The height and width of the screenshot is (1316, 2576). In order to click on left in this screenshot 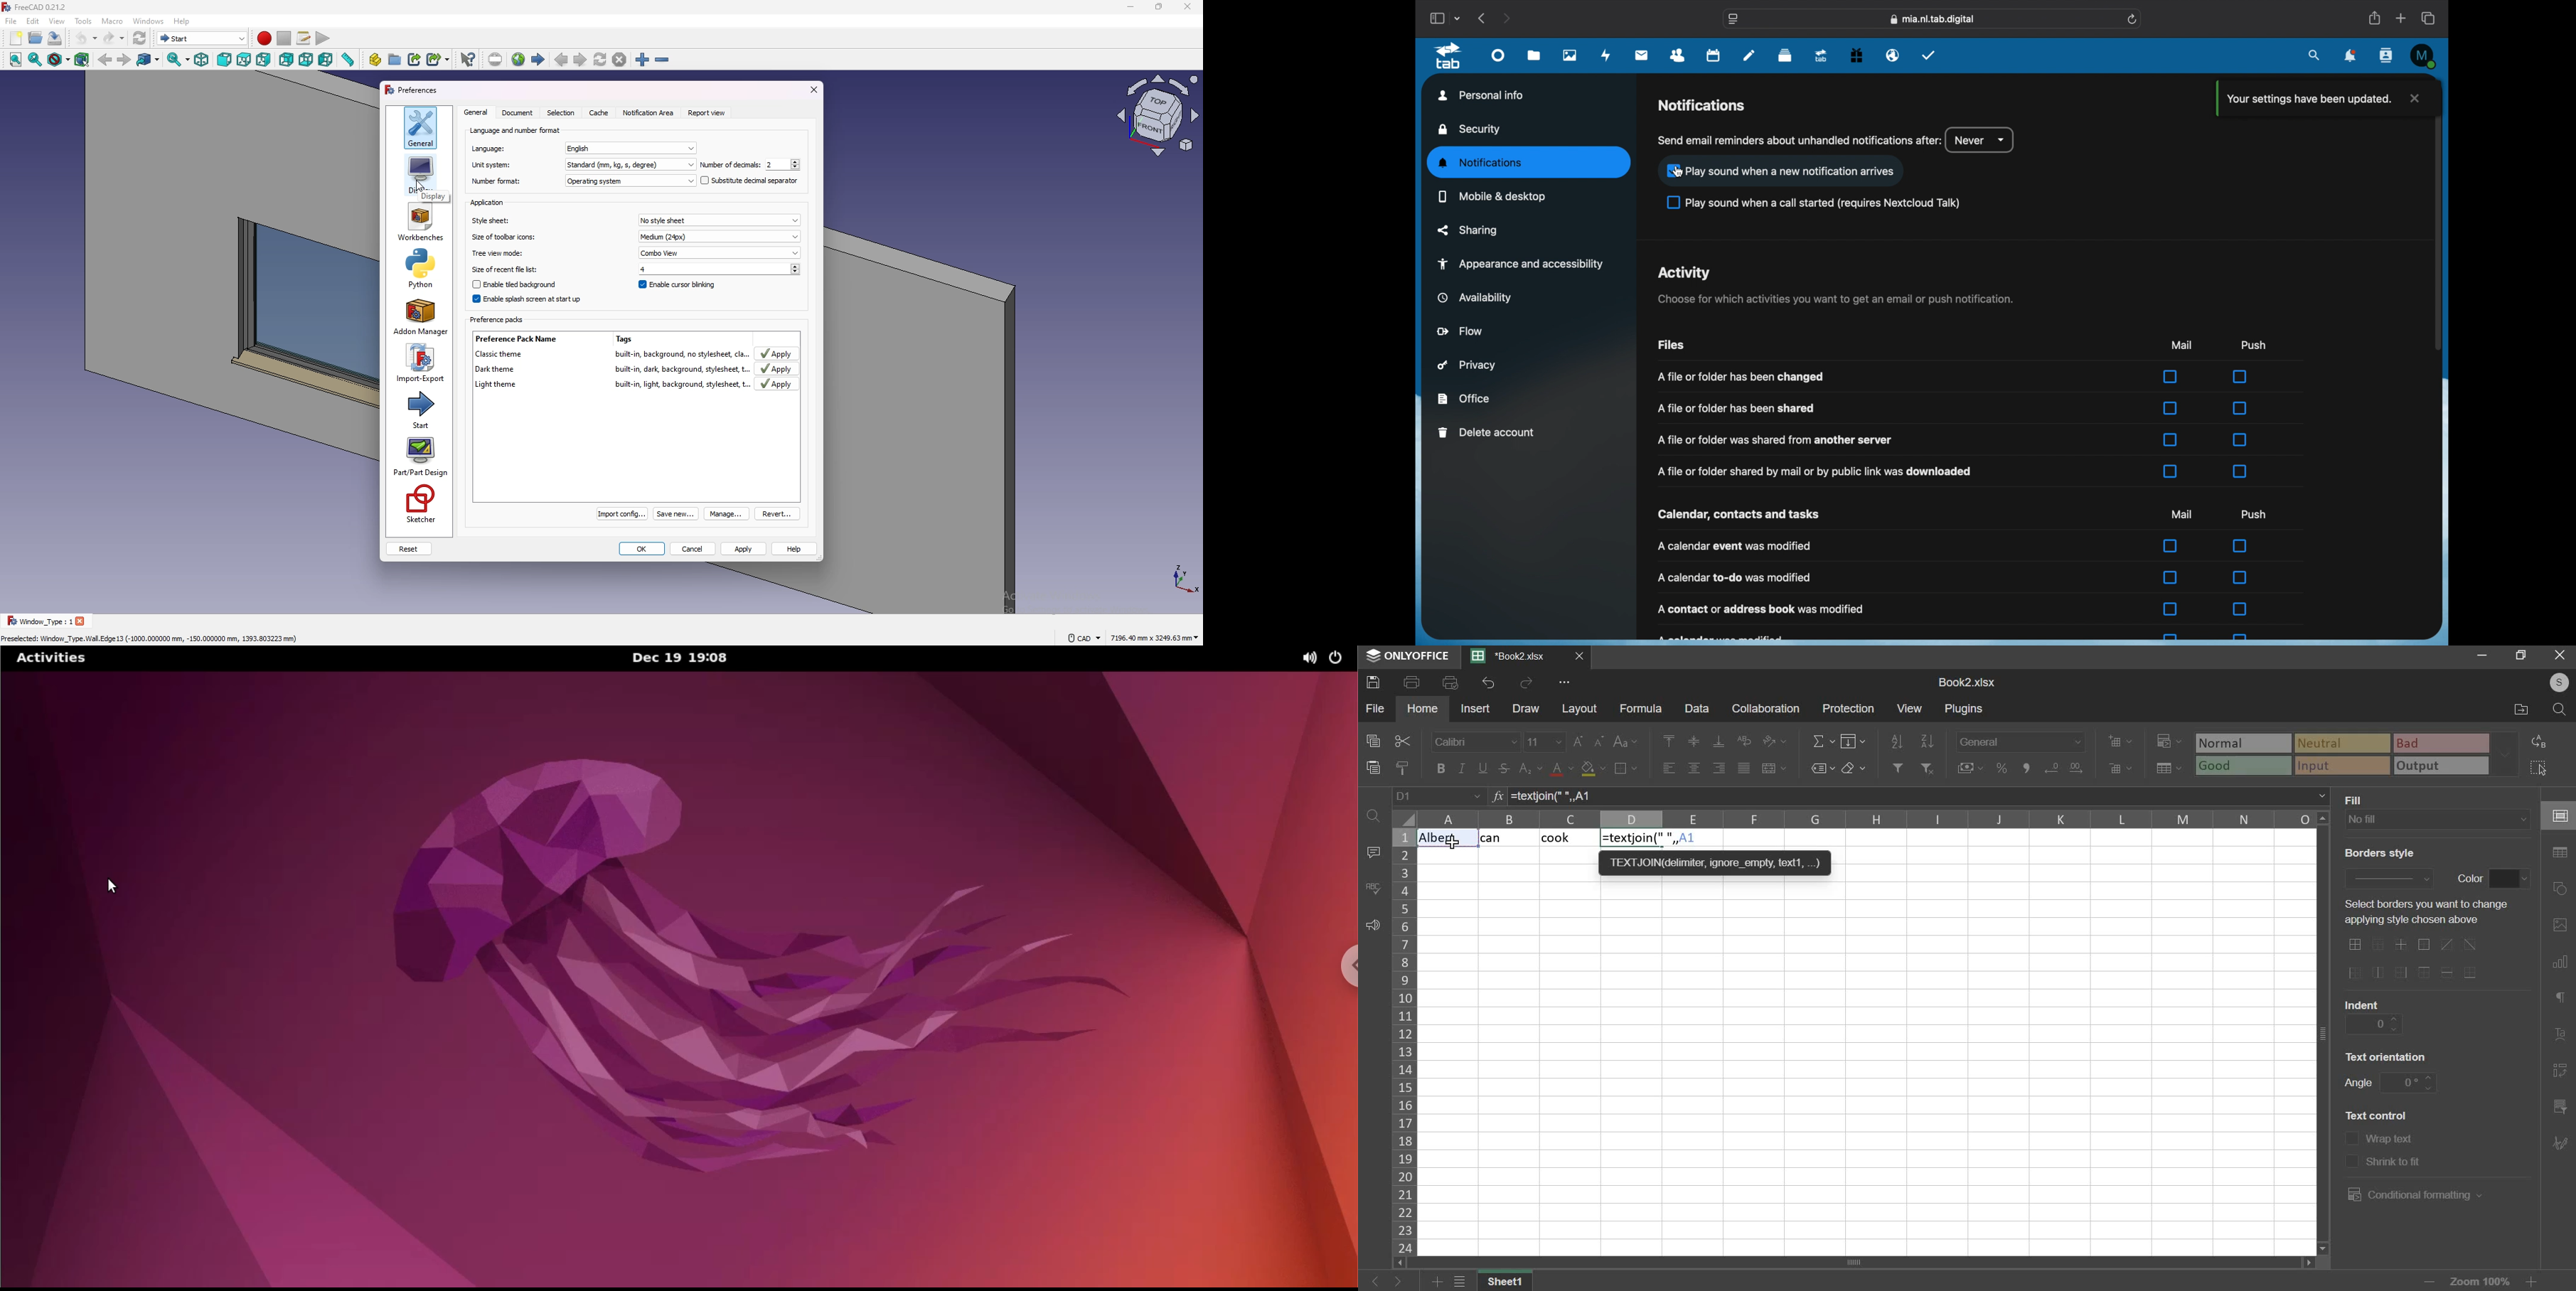, I will do `click(327, 60)`.